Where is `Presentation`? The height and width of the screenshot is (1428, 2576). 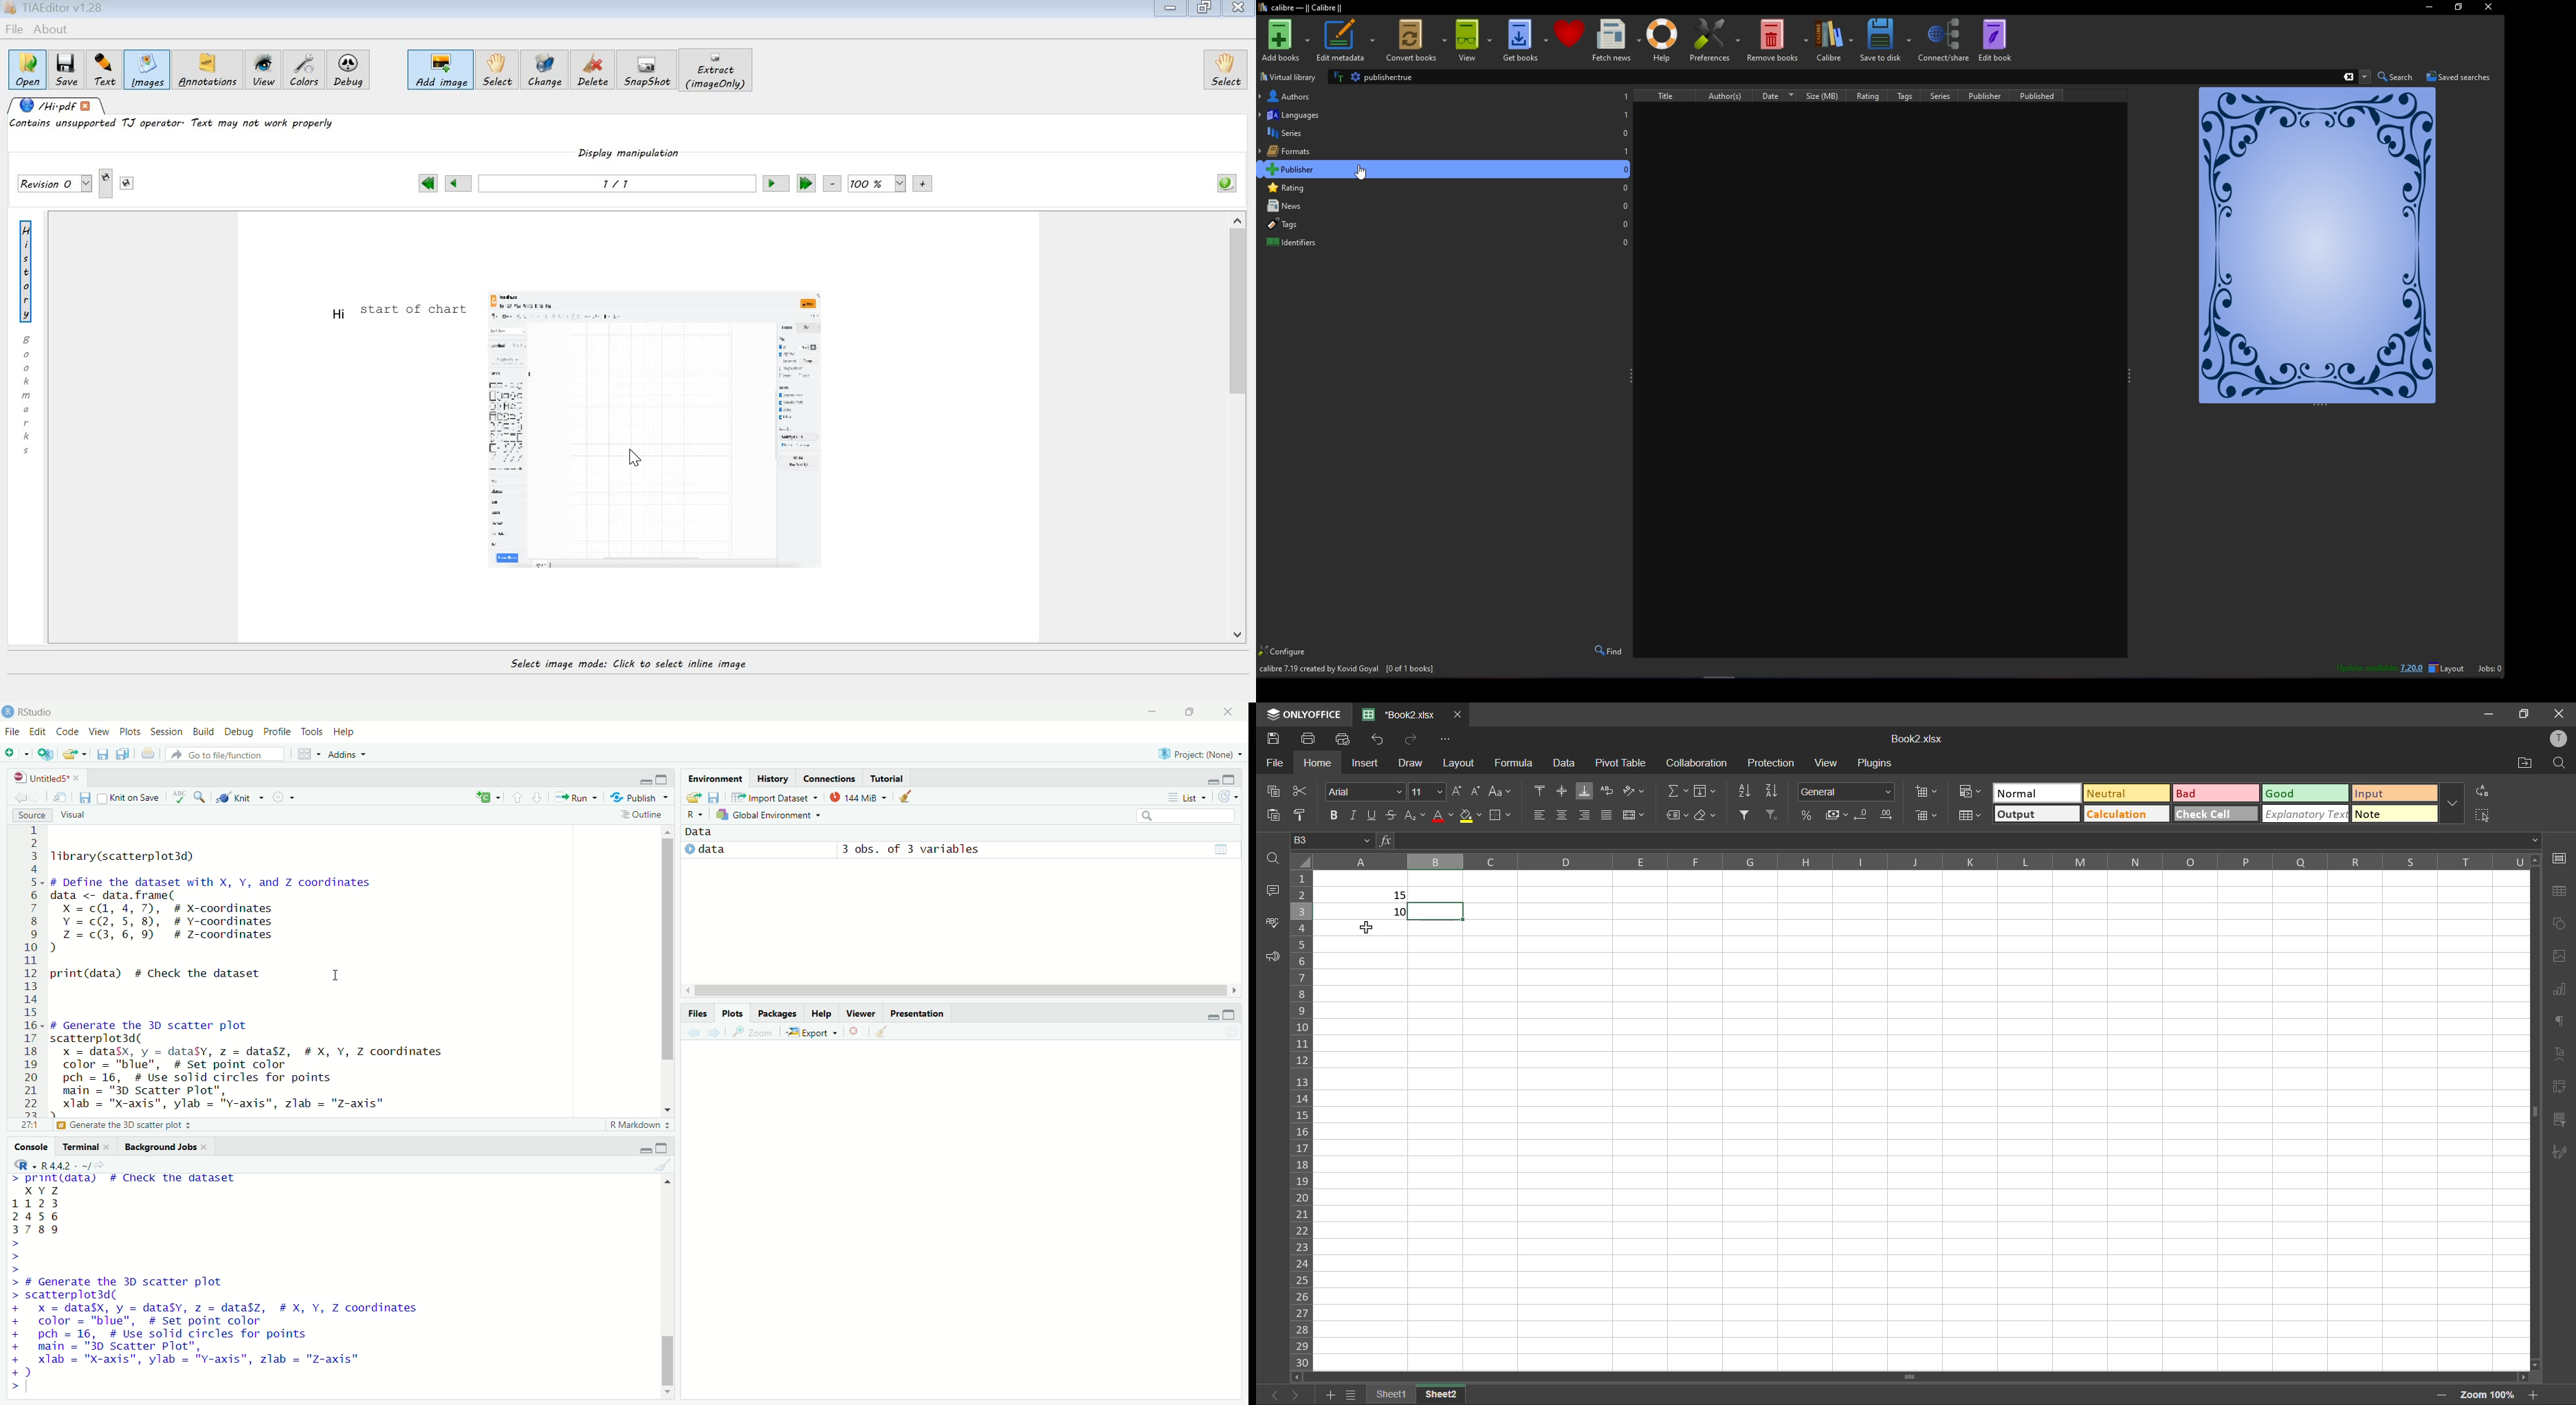 Presentation is located at coordinates (917, 1012).